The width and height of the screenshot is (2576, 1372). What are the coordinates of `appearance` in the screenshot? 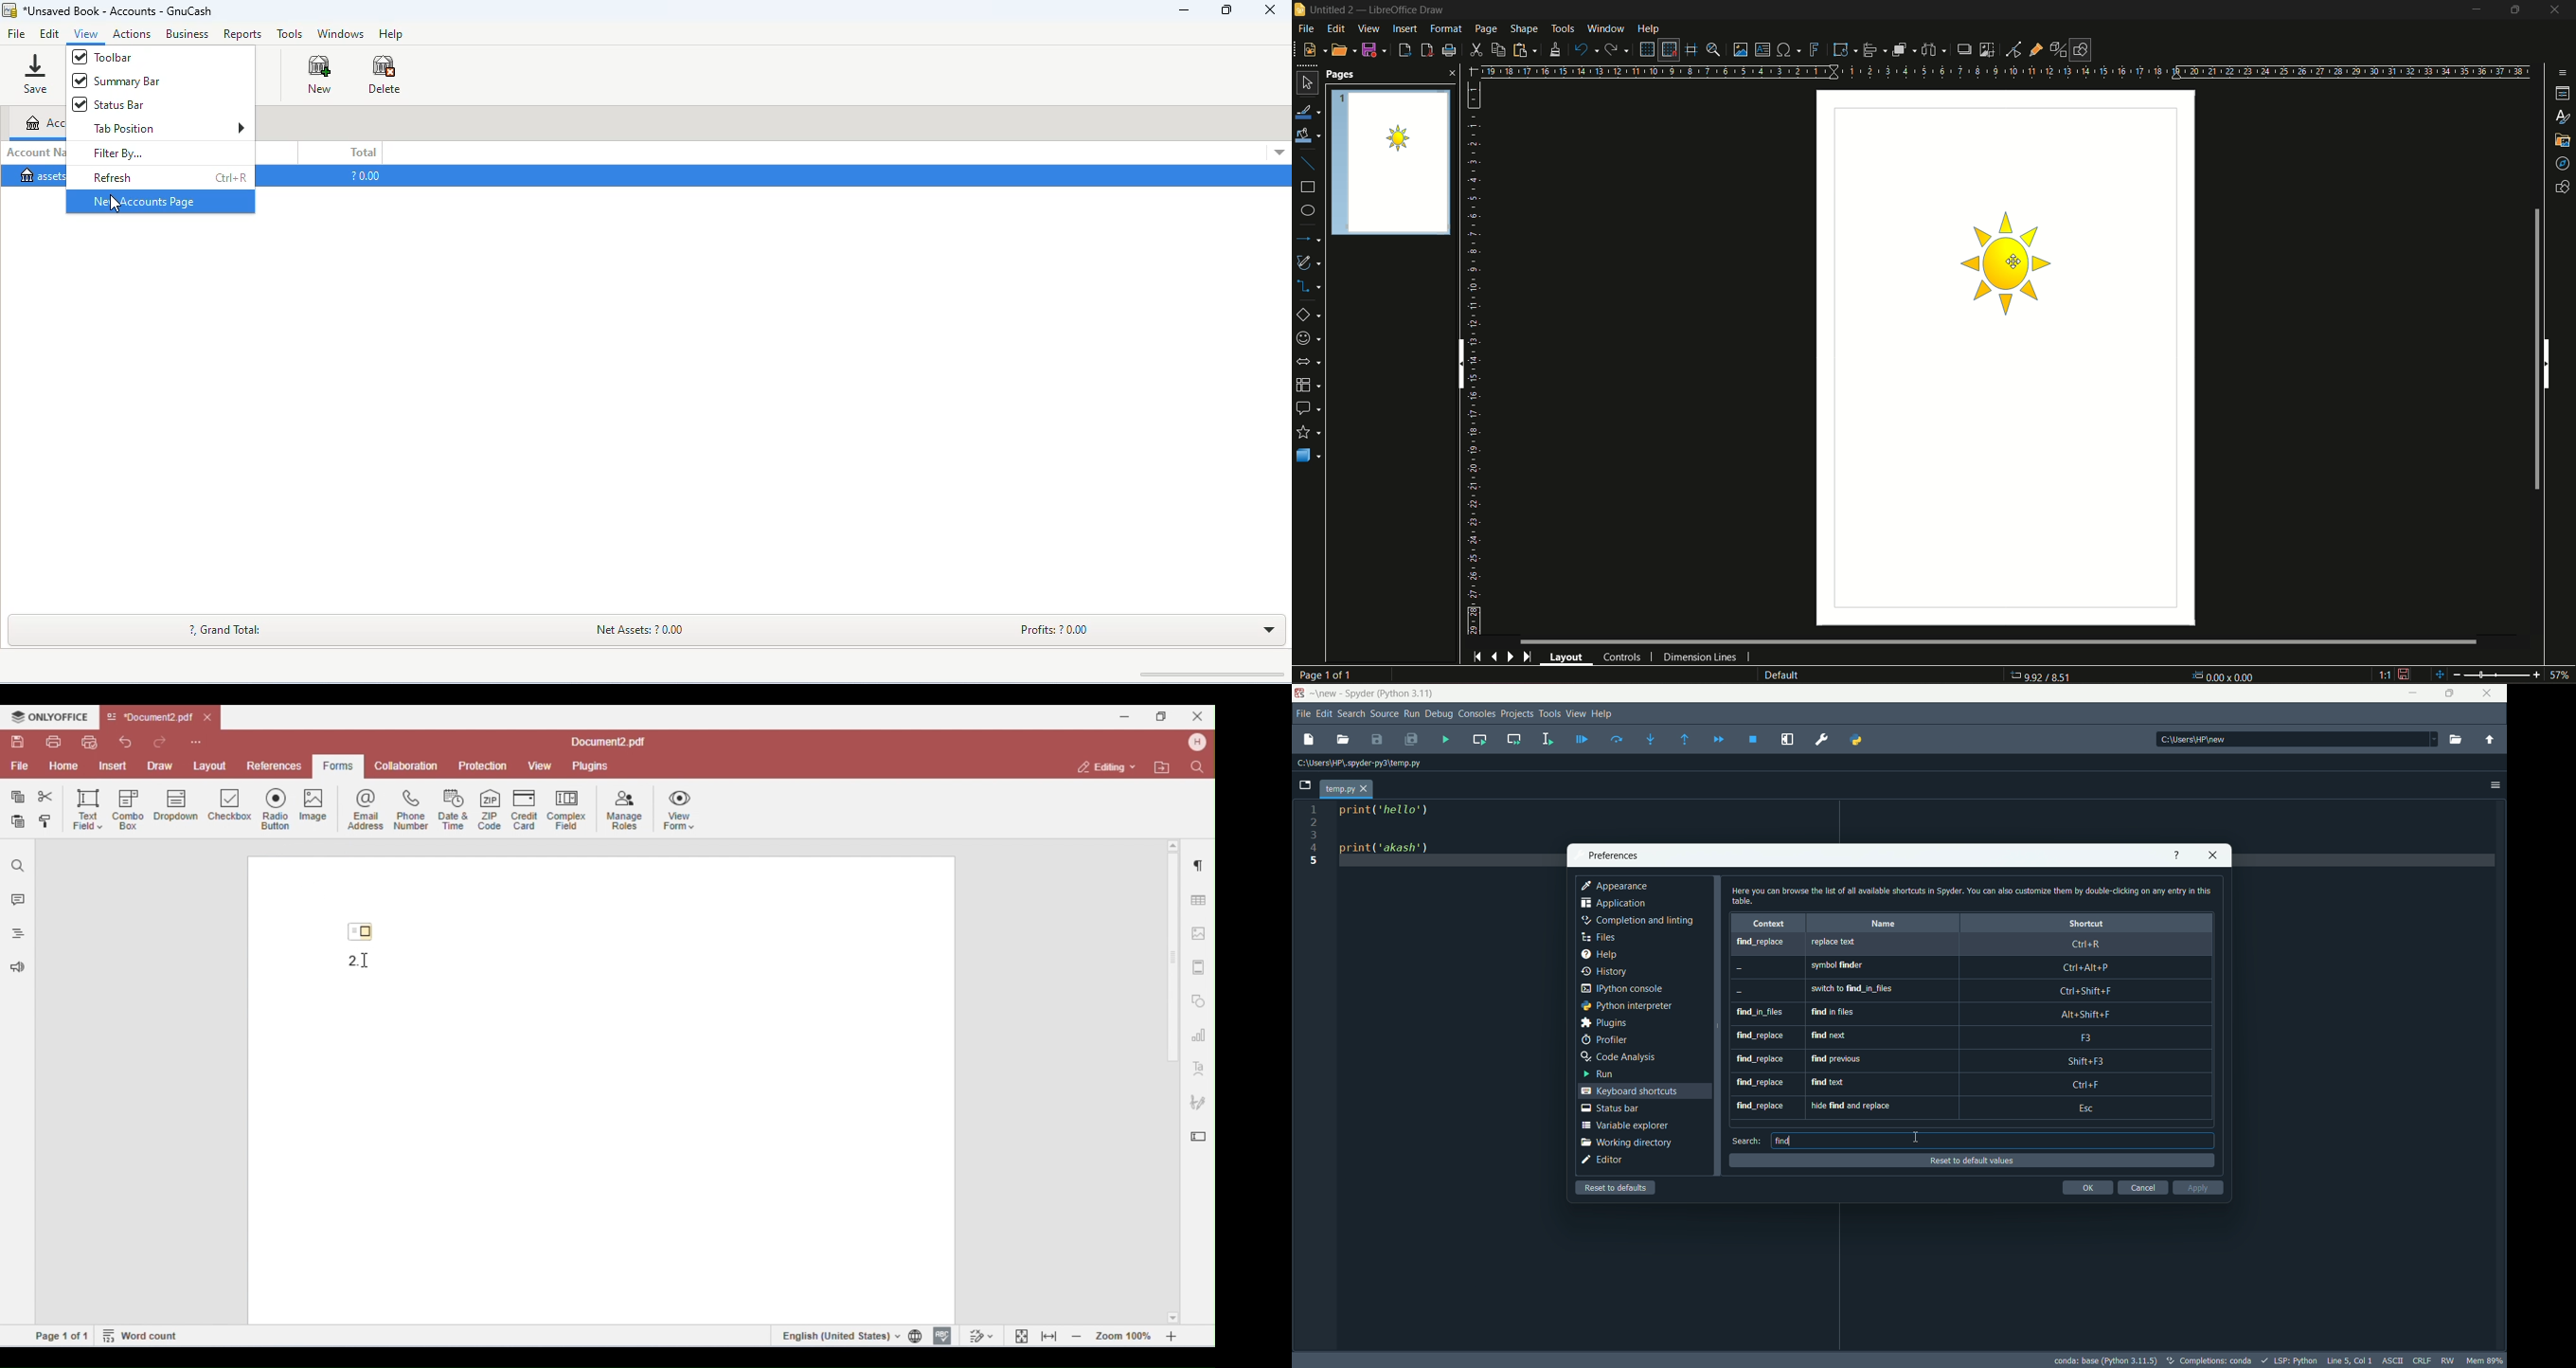 It's located at (1617, 885).